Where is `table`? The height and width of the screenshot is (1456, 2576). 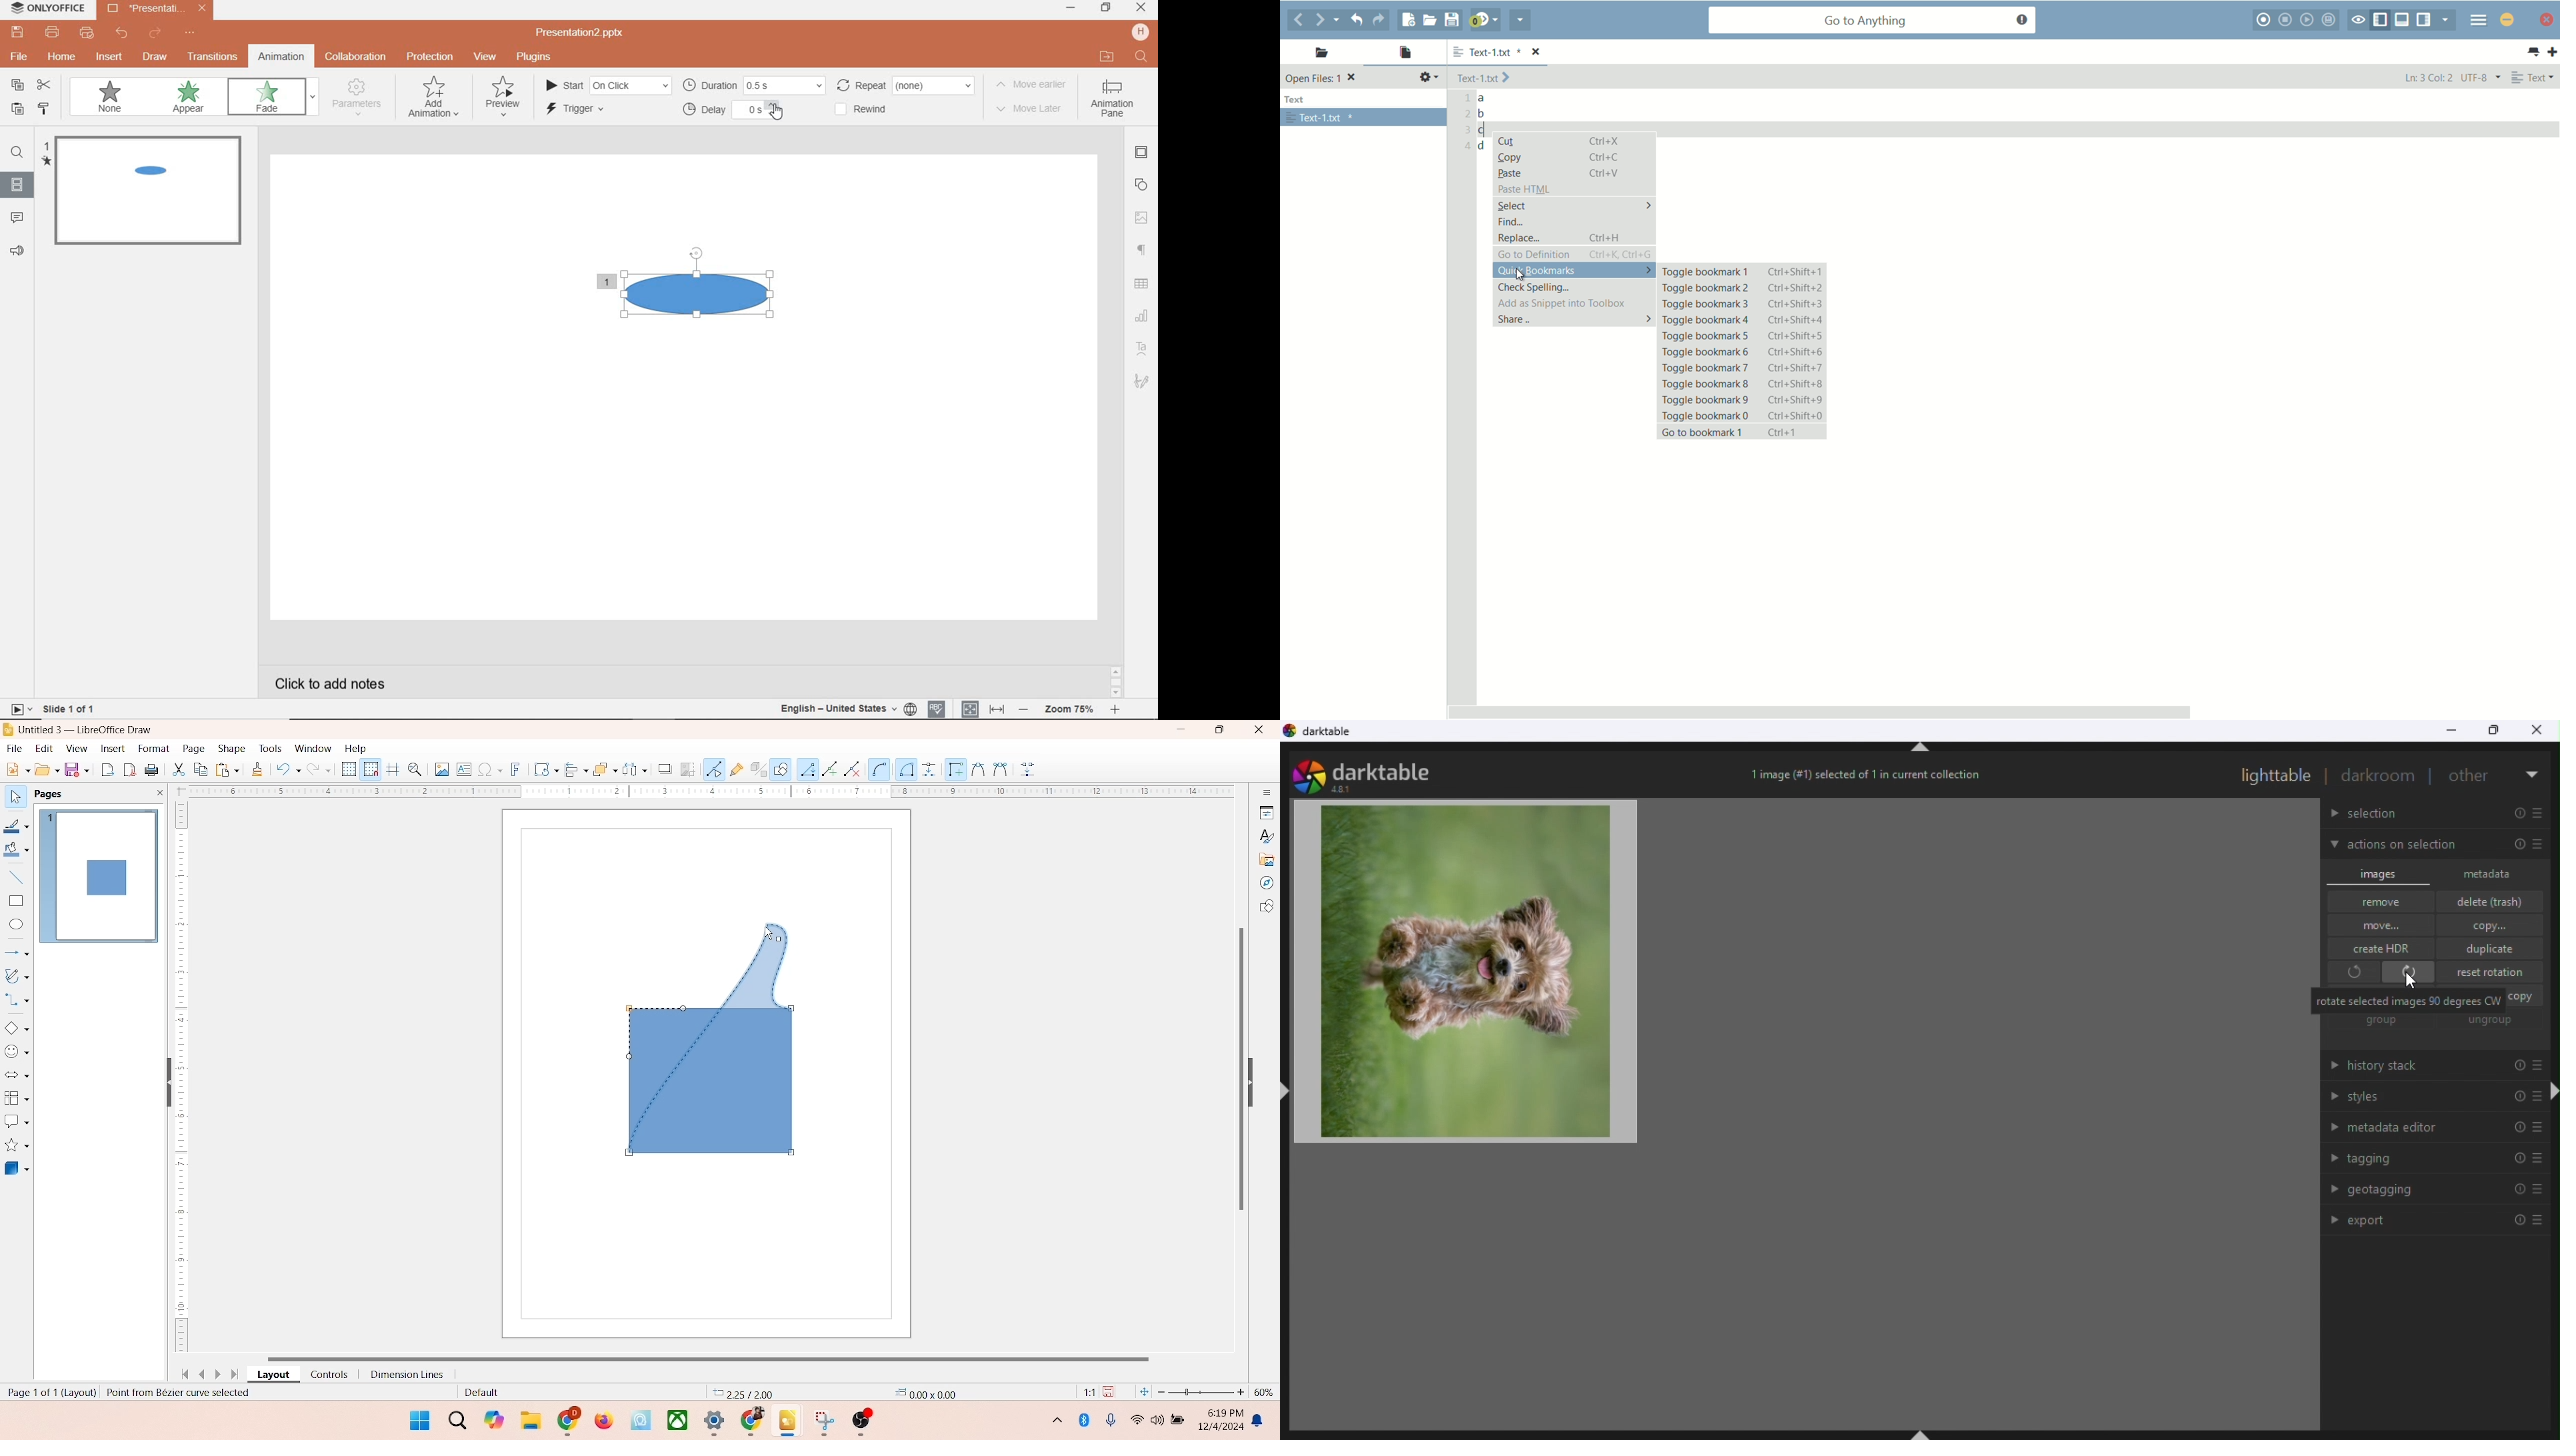 table is located at coordinates (1141, 283).